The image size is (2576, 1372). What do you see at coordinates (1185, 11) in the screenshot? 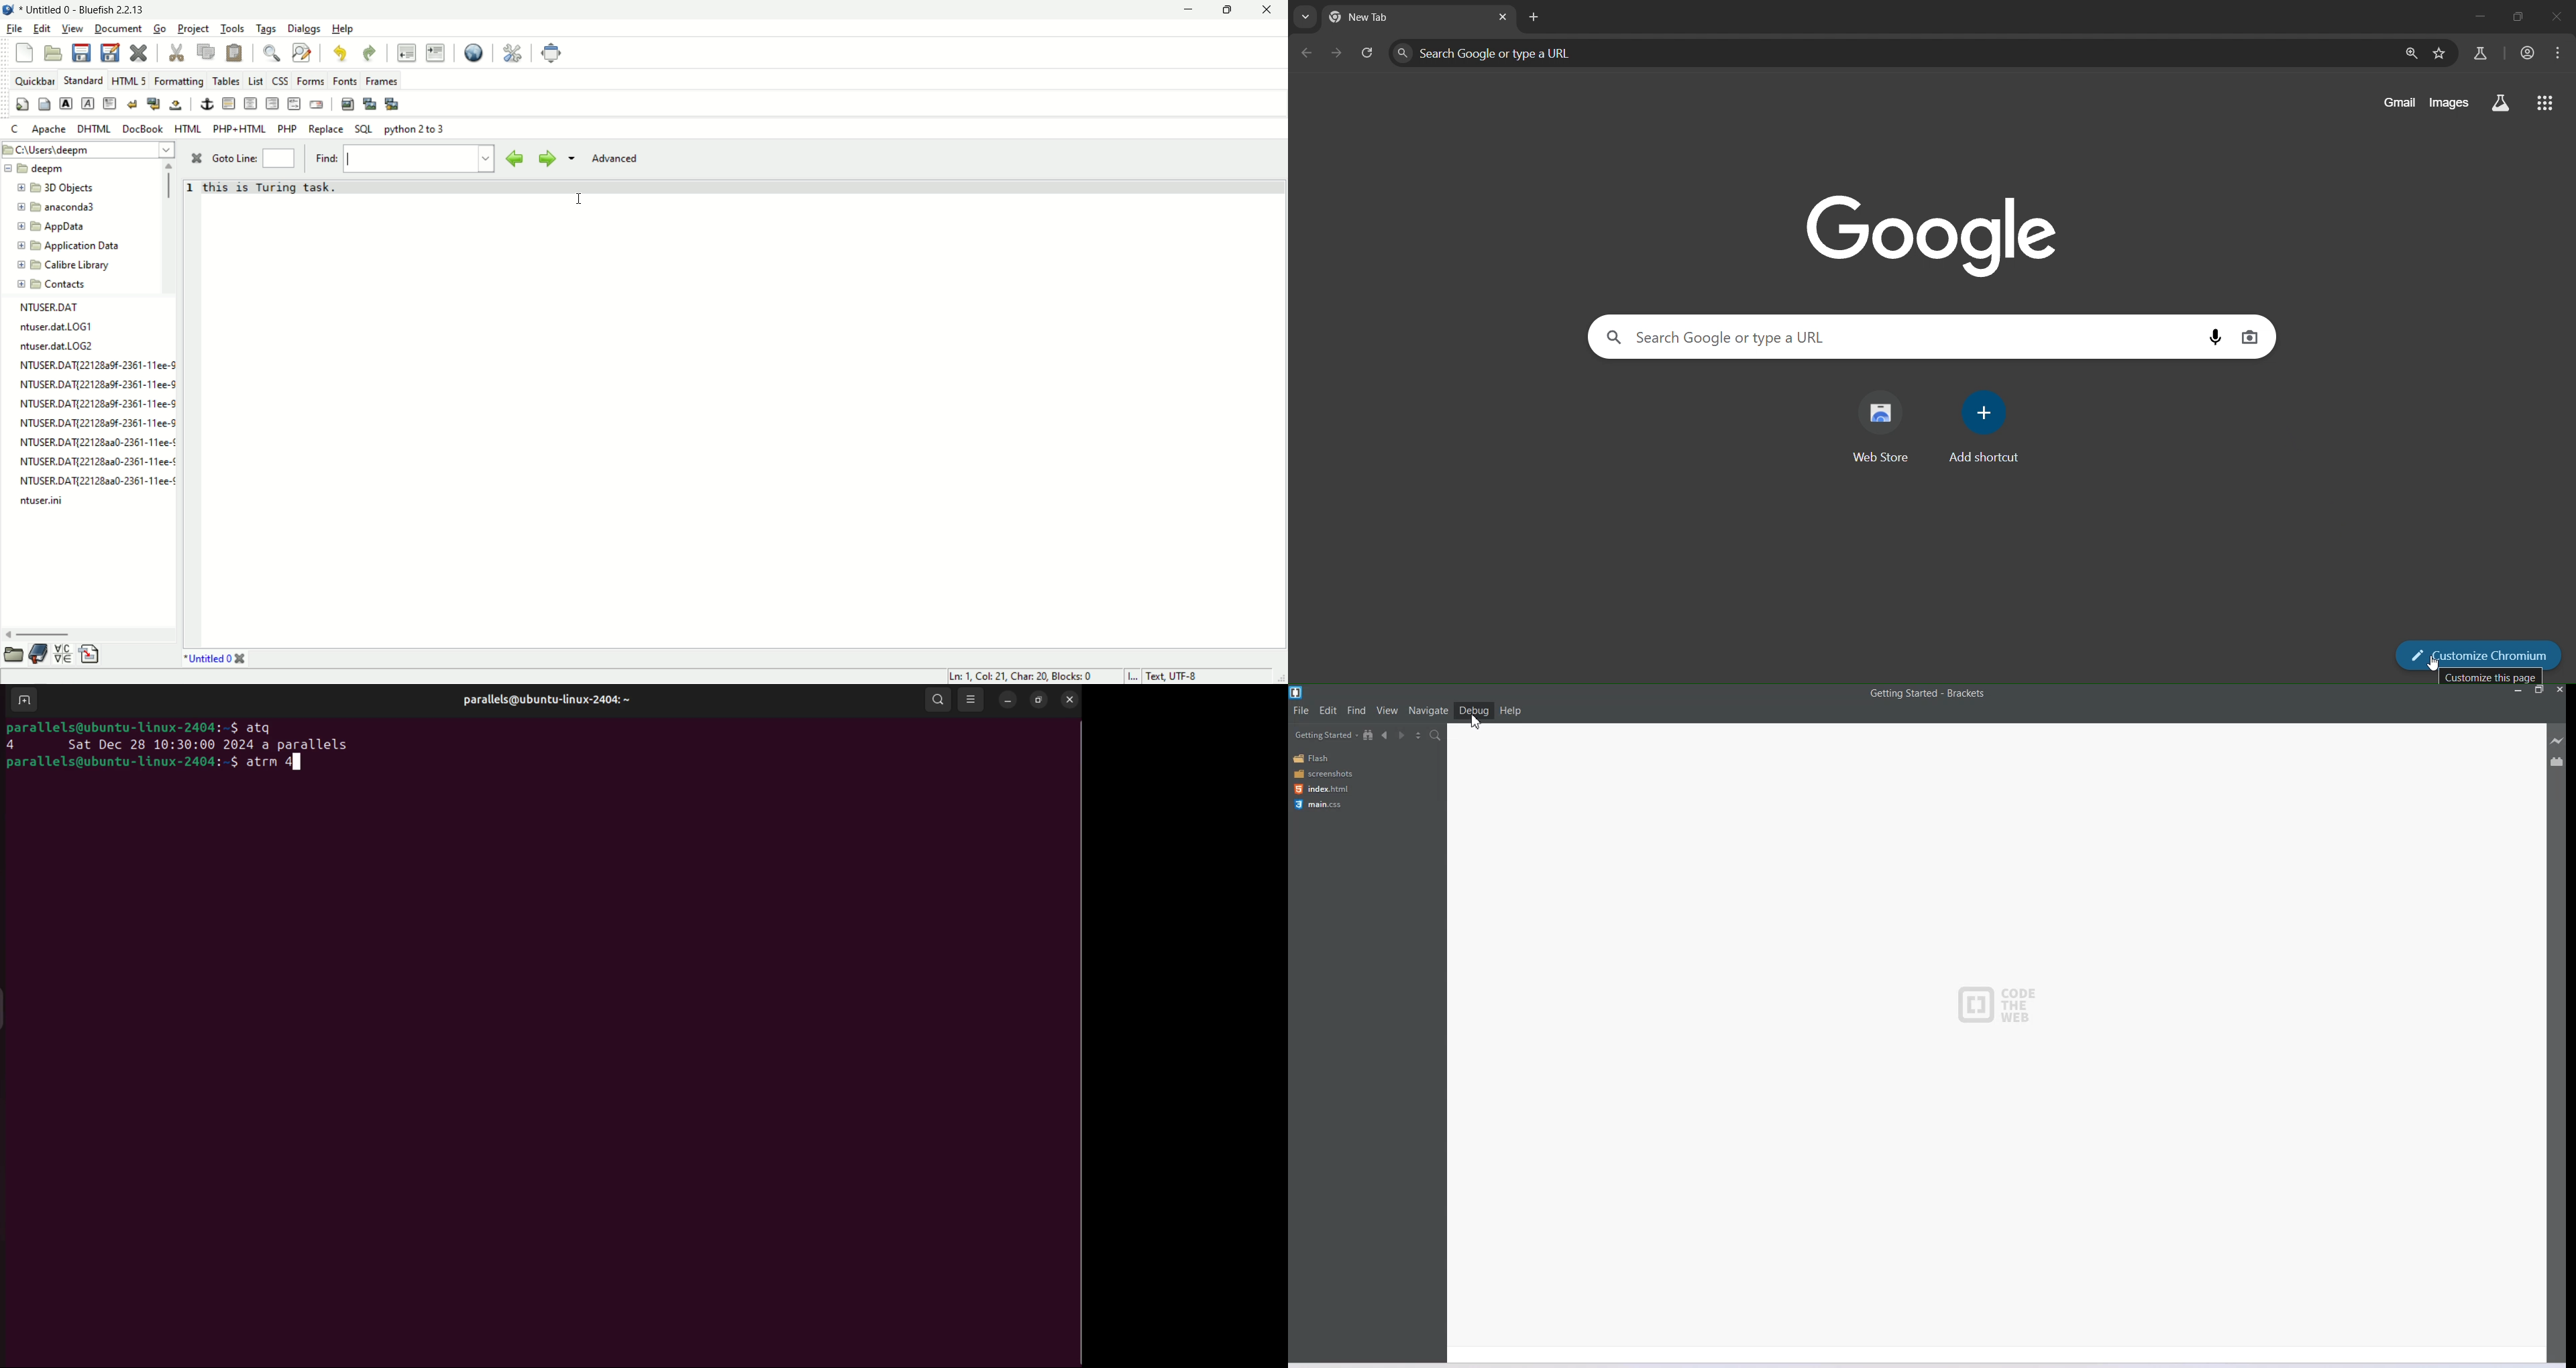
I see `minimize` at bounding box center [1185, 11].